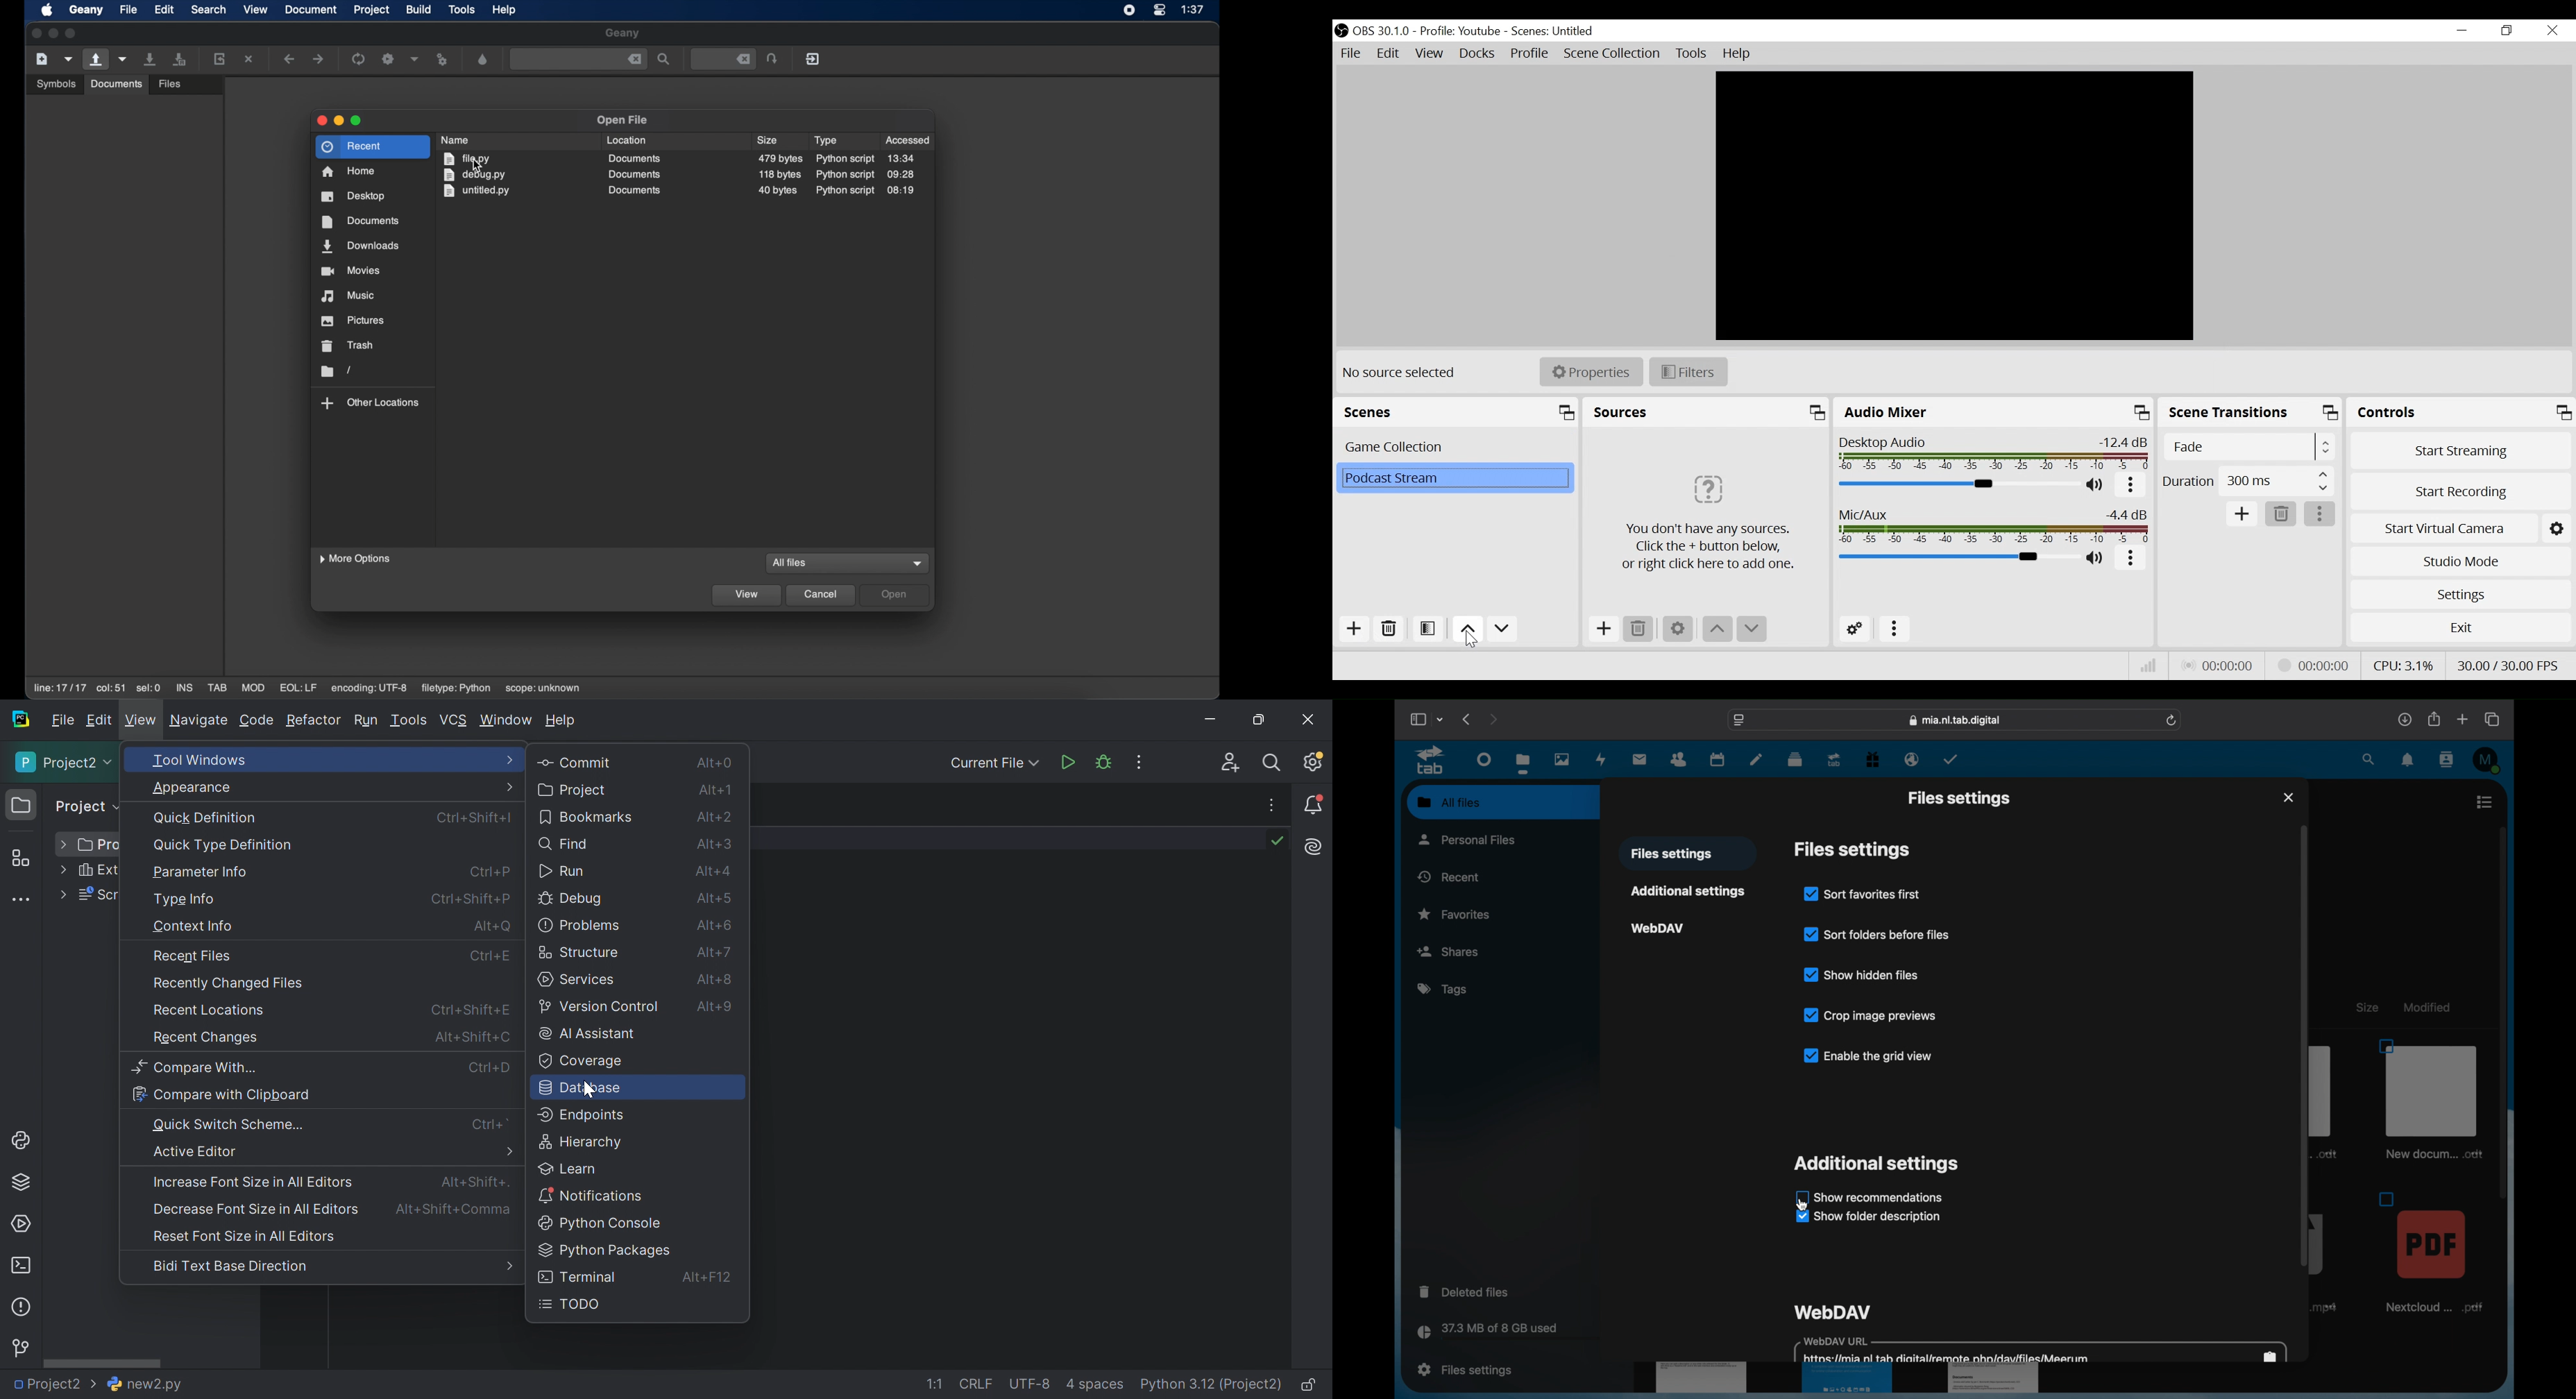  What do you see at coordinates (1637, 628) in the screenshot?
I see `Delete` at bounding box center [1637, 628].